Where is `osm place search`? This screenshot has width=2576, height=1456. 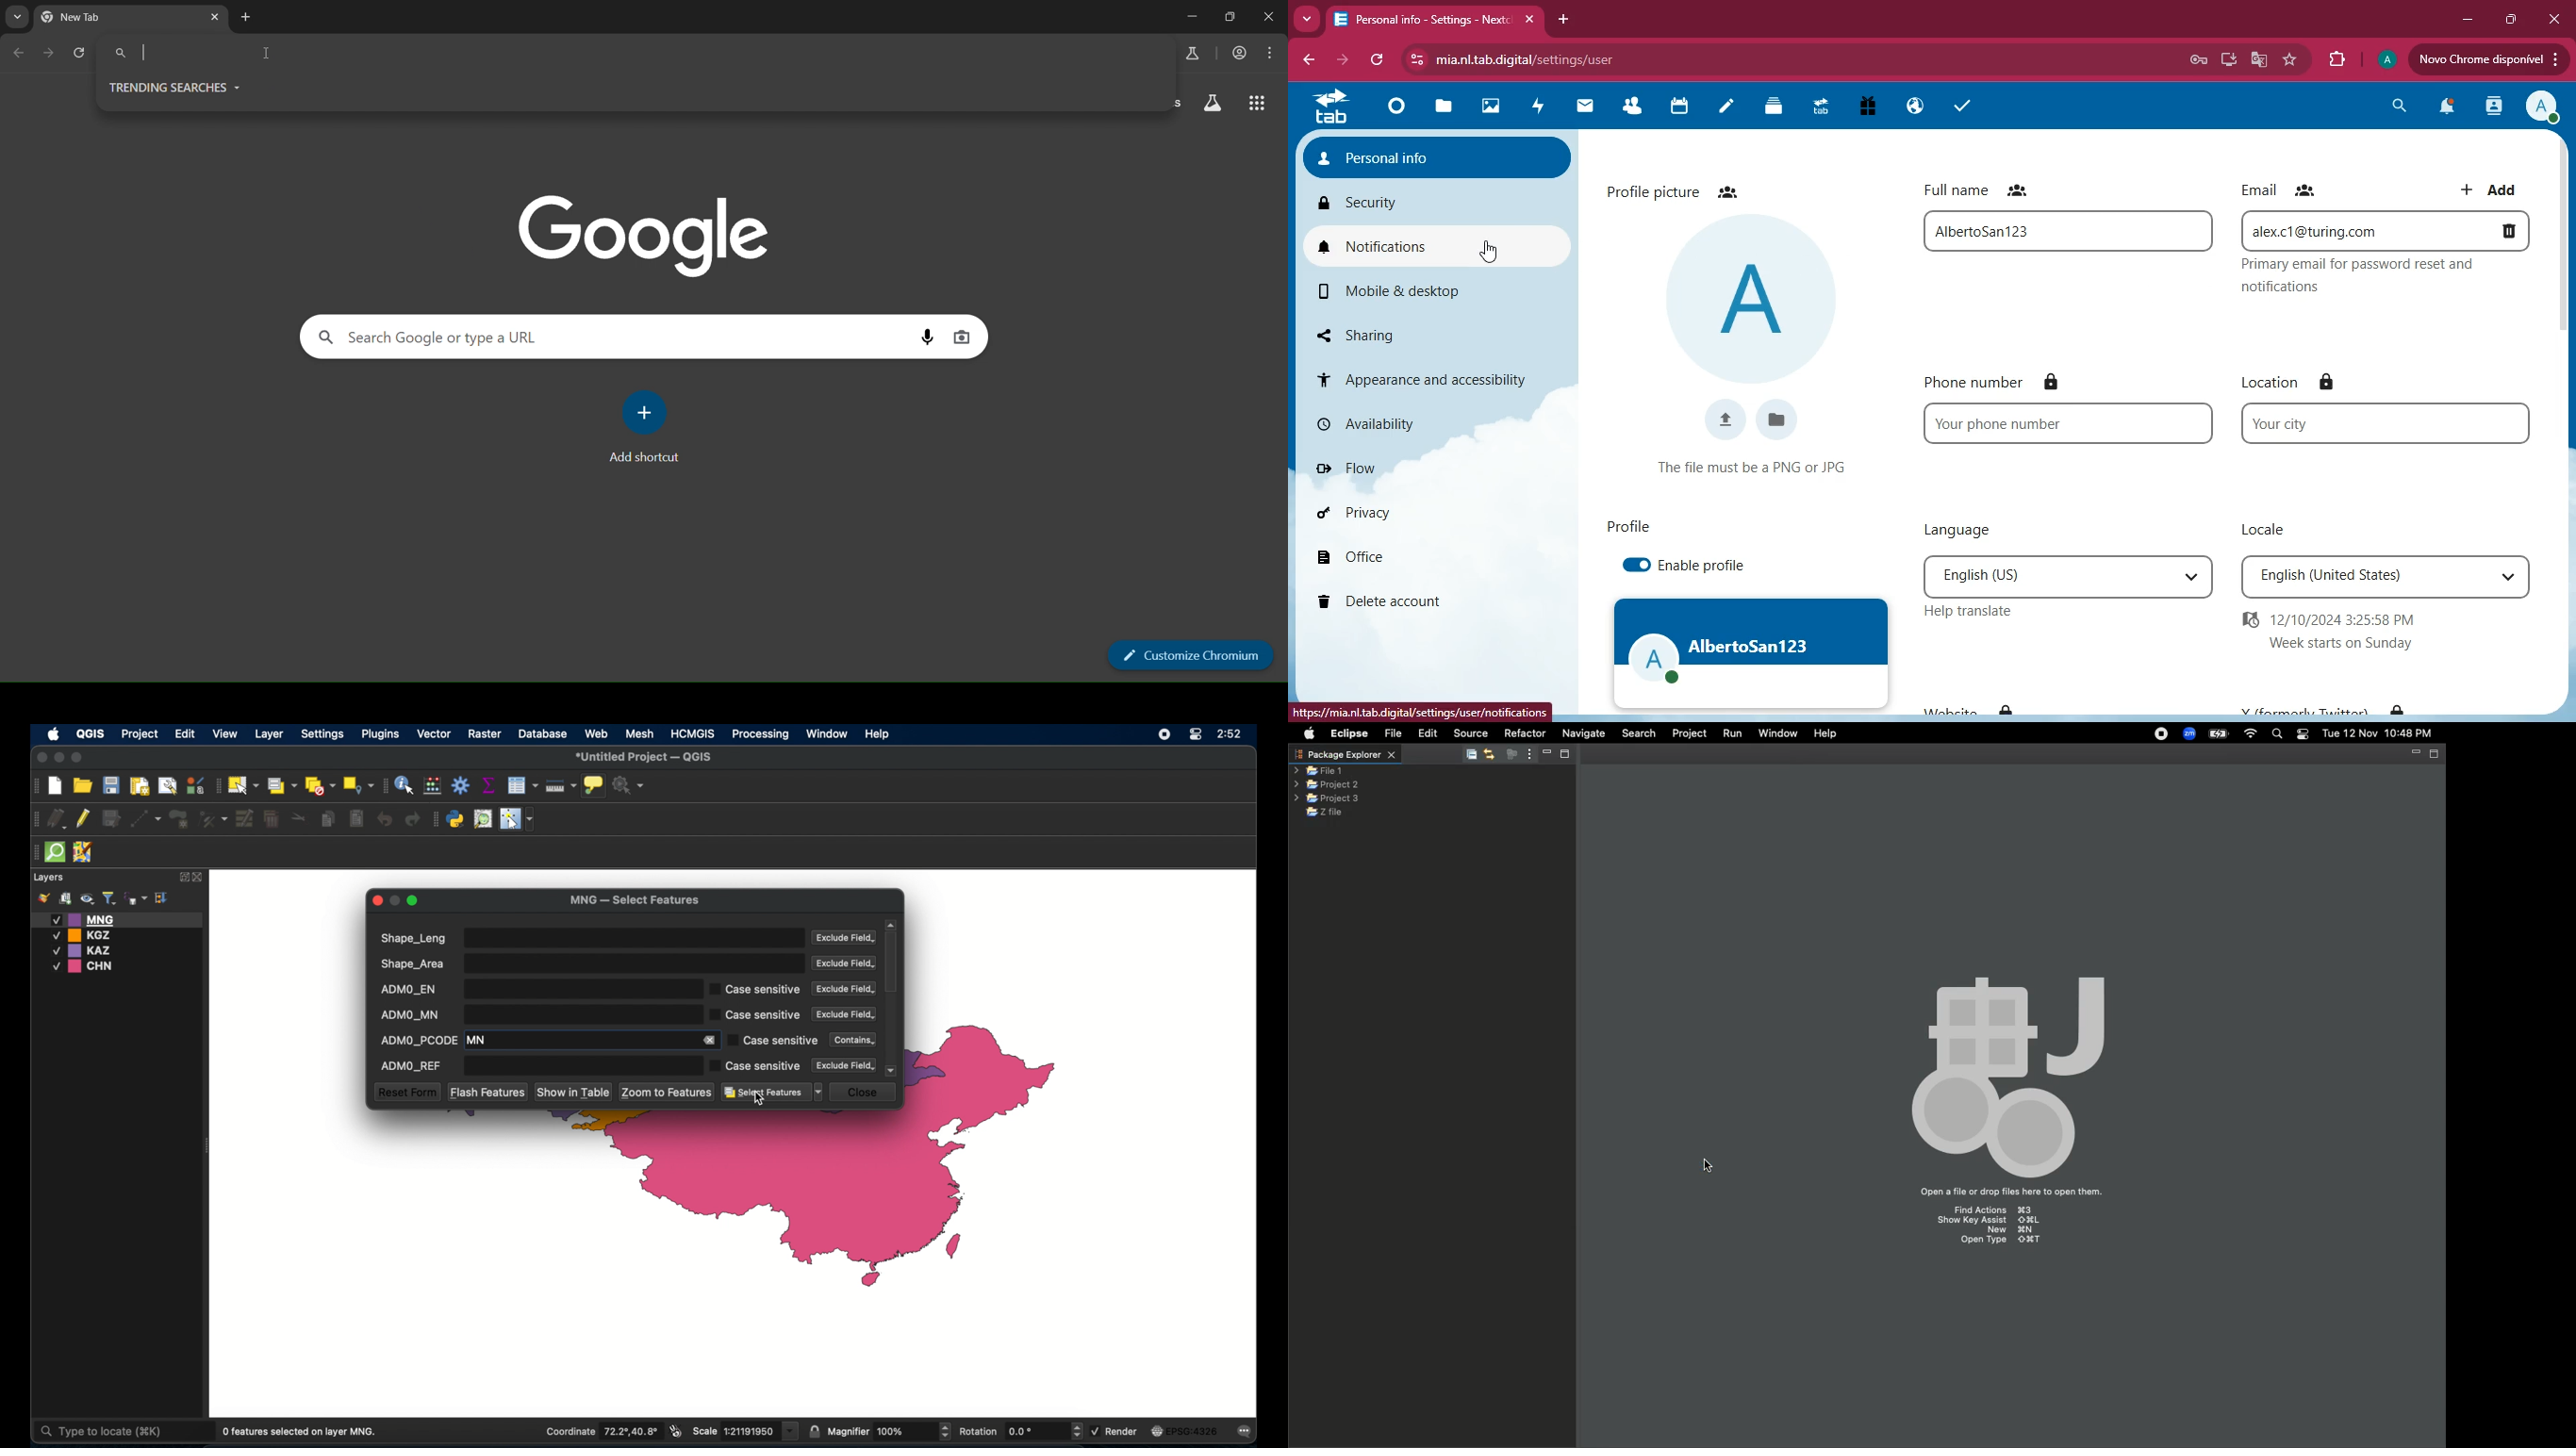
osm place search is located at coordinates (483, 819).